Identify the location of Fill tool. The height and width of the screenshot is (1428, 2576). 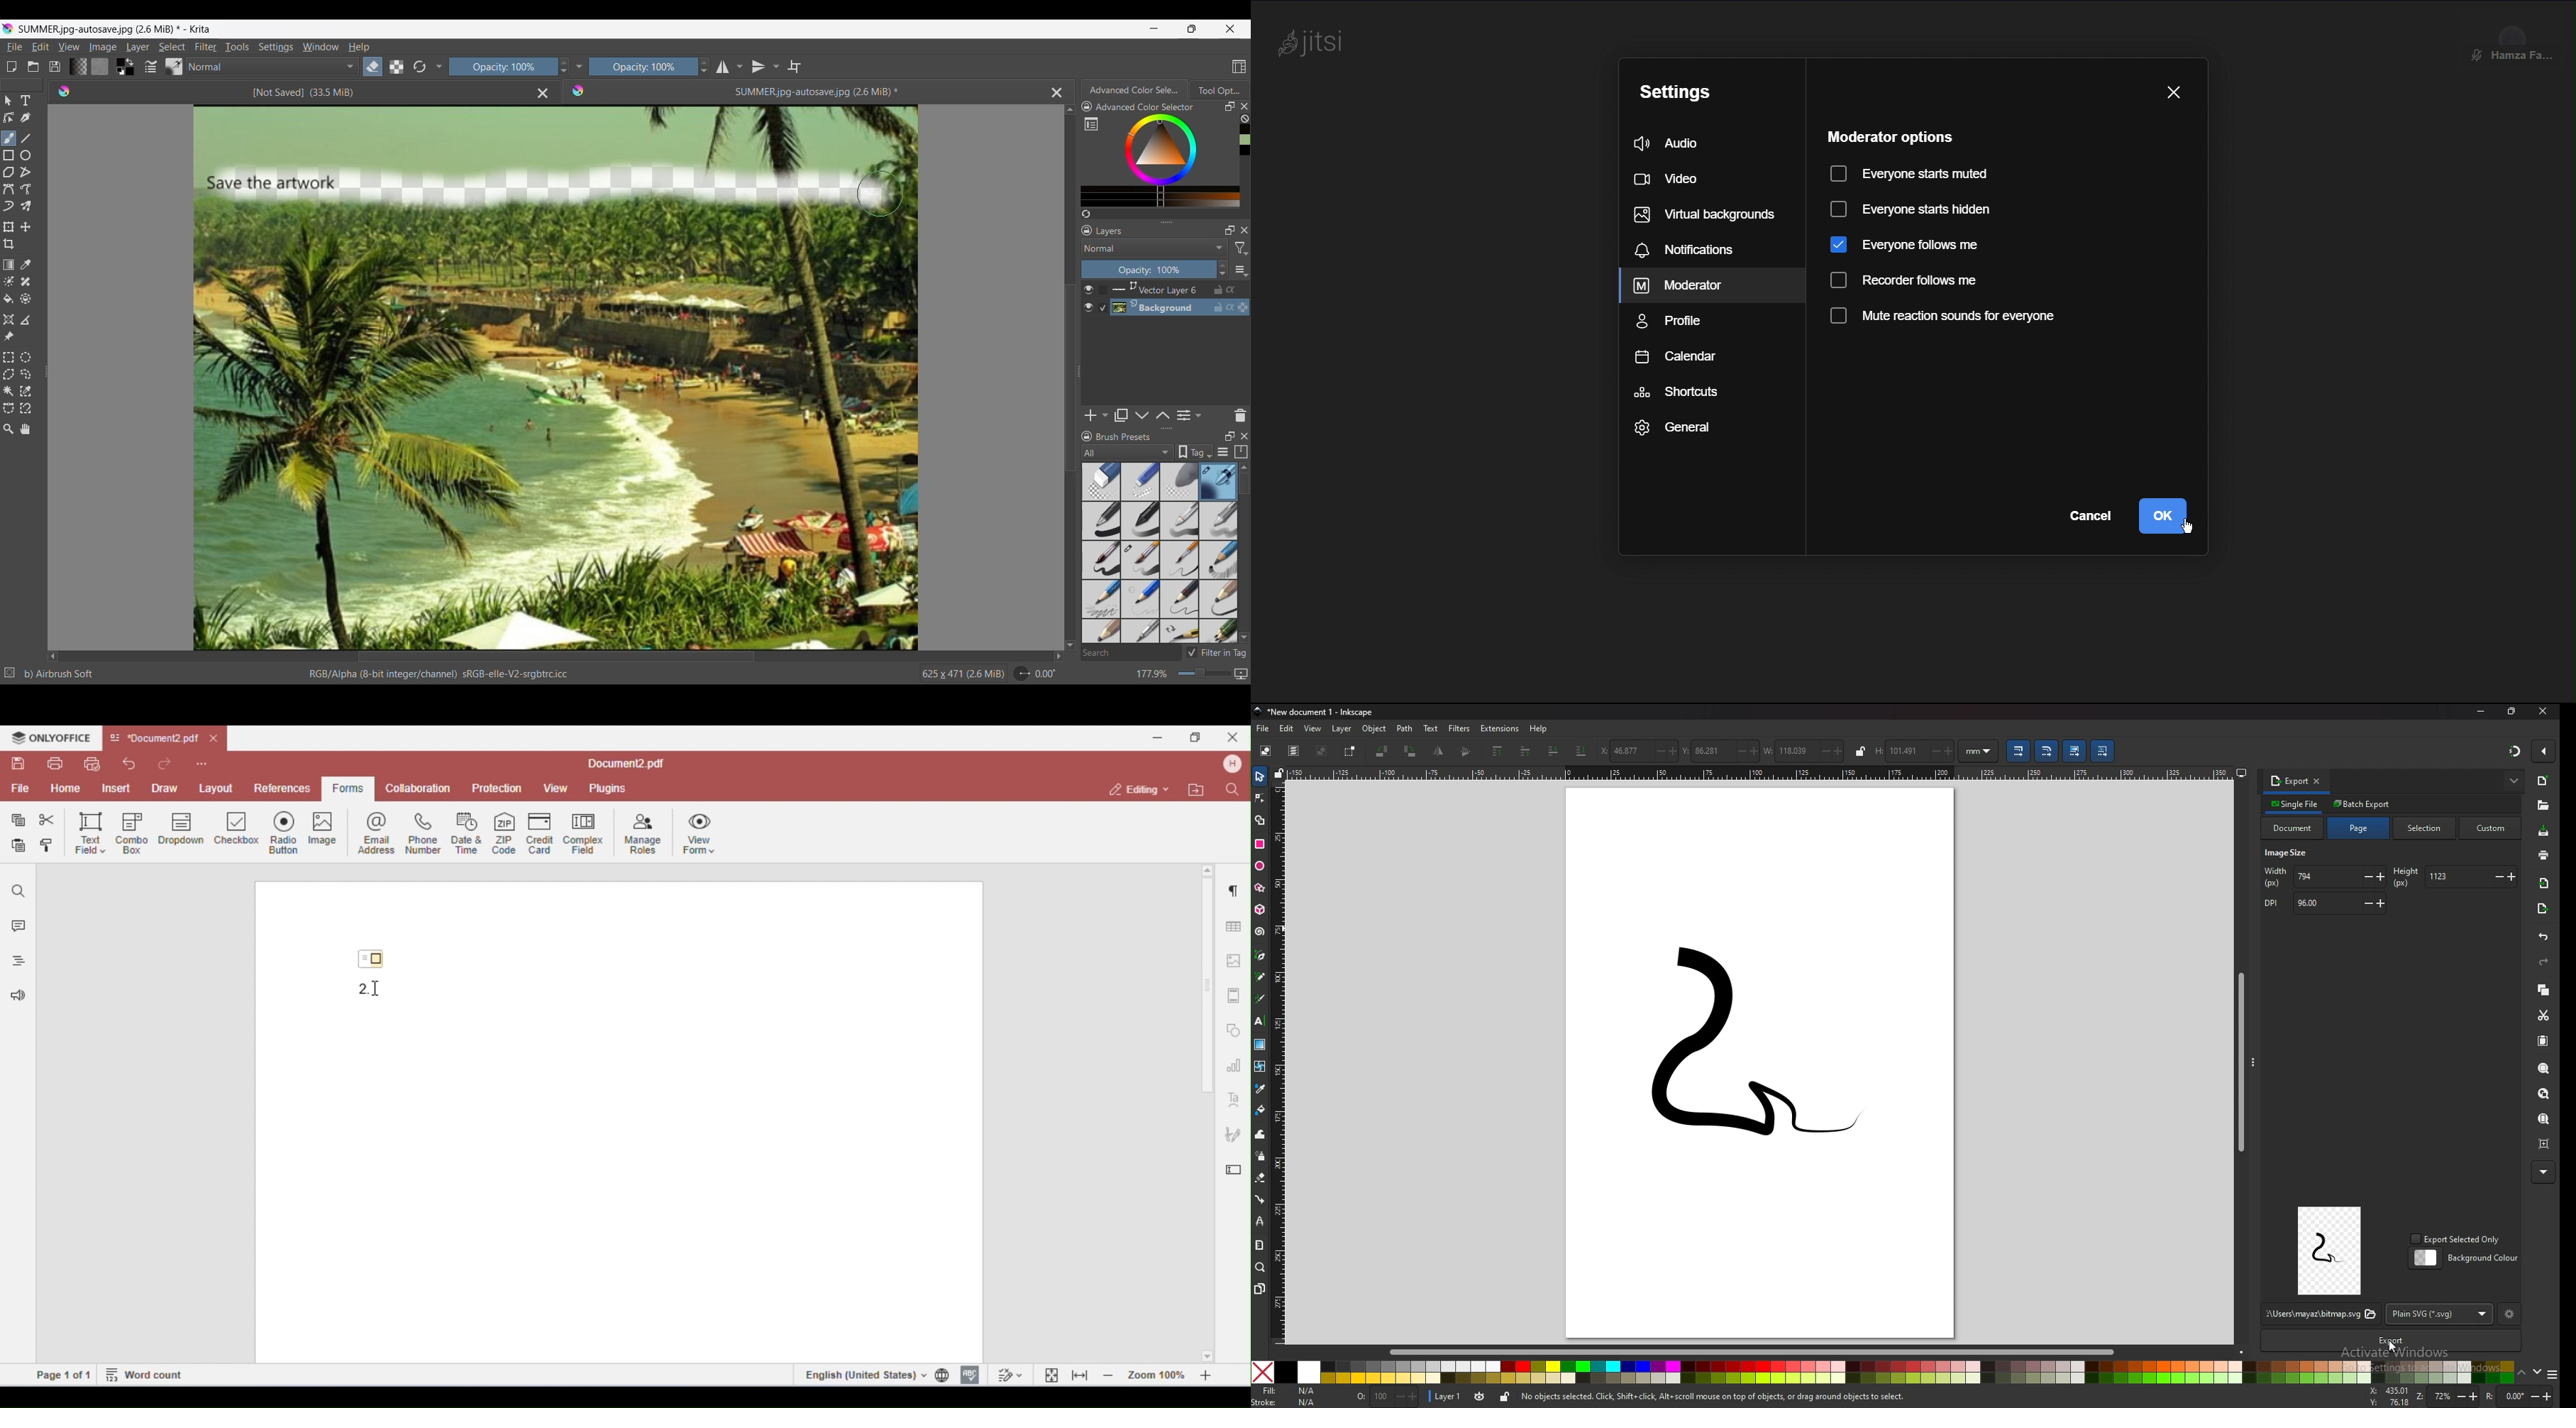
(9, 299).